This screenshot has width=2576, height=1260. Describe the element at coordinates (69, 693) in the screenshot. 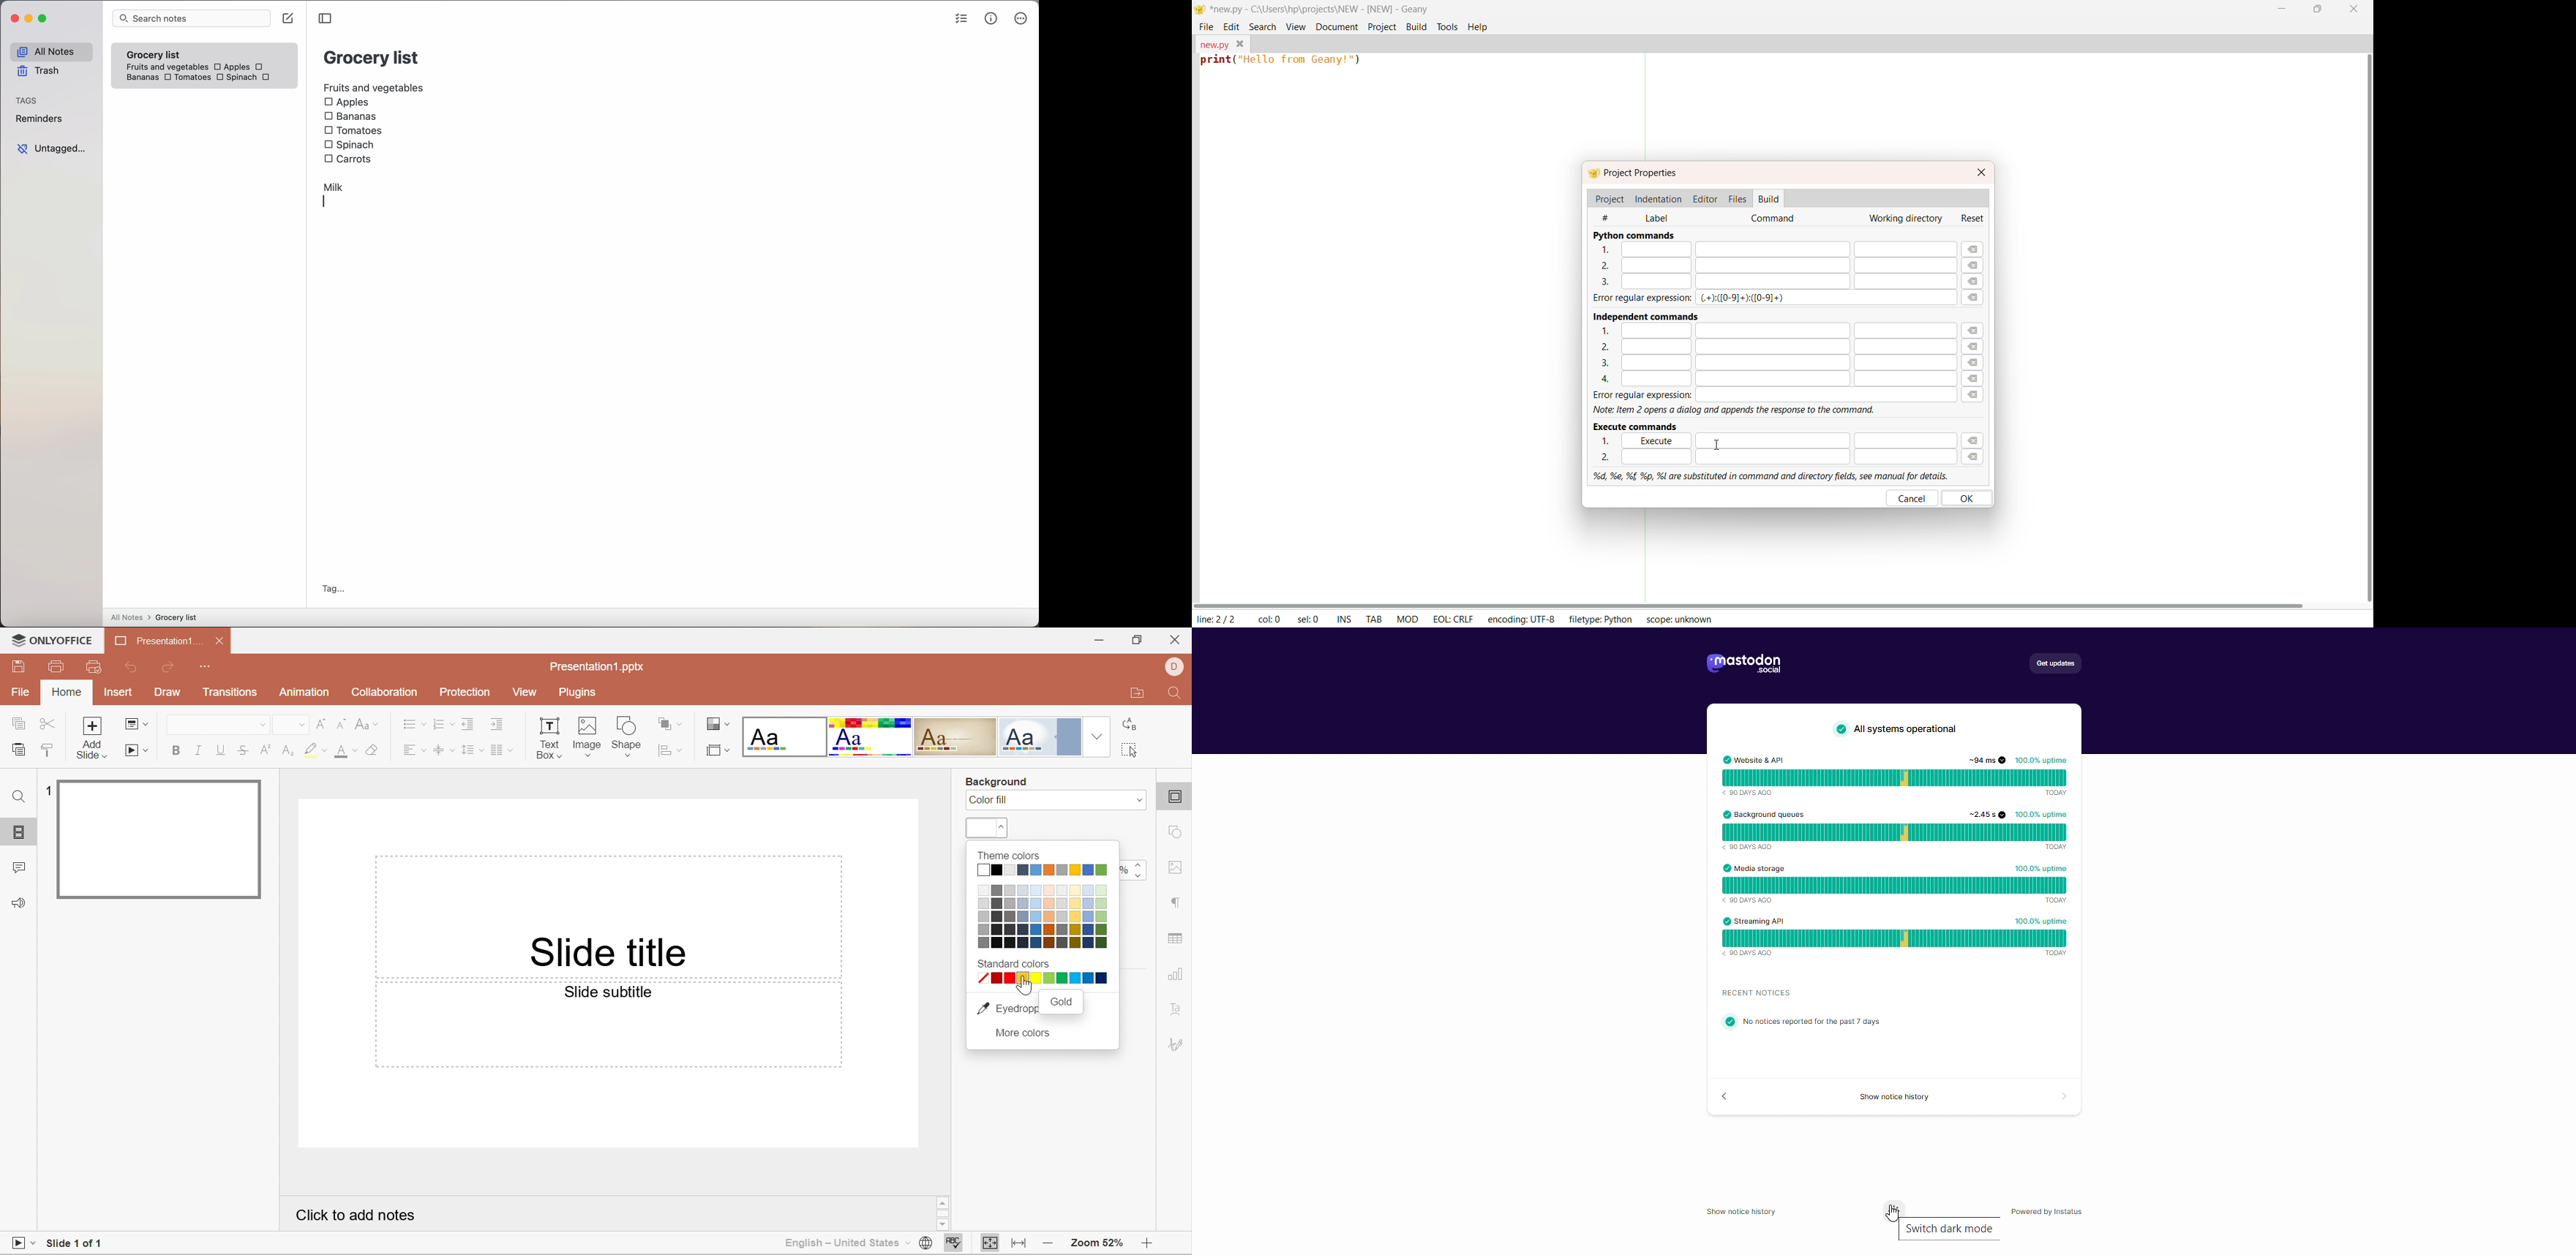

I see `Home` at that location.